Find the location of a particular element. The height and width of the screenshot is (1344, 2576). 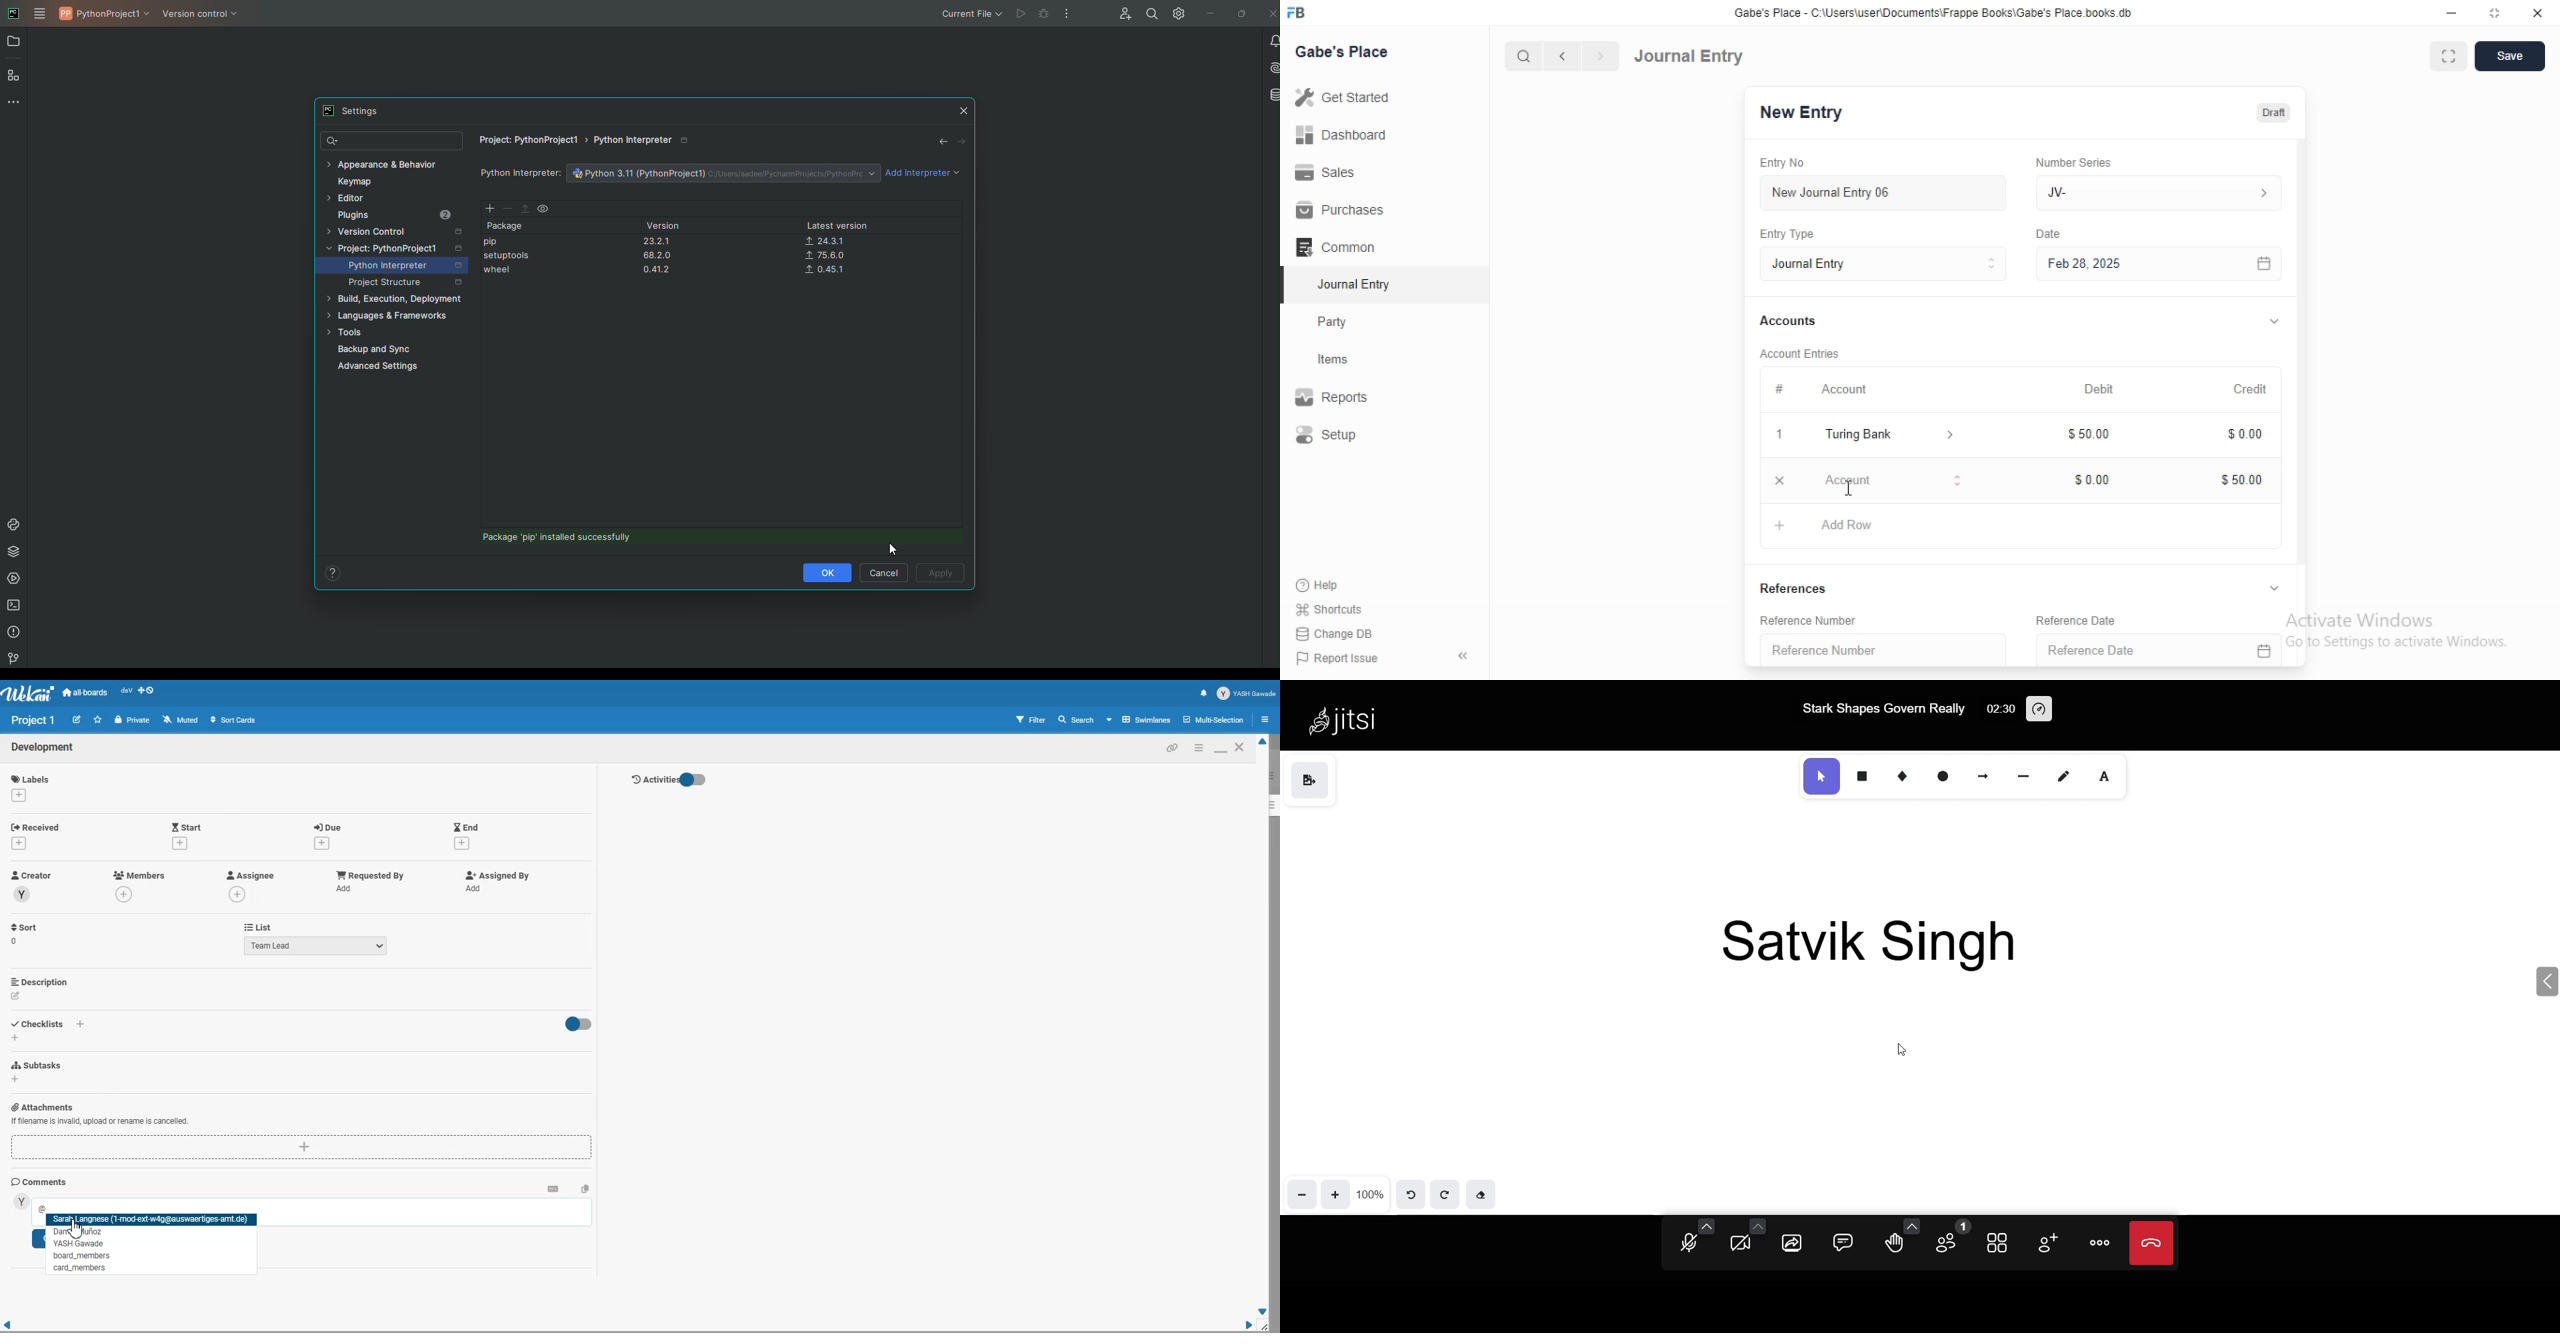

cursor is located at coordinates (1848, 488).